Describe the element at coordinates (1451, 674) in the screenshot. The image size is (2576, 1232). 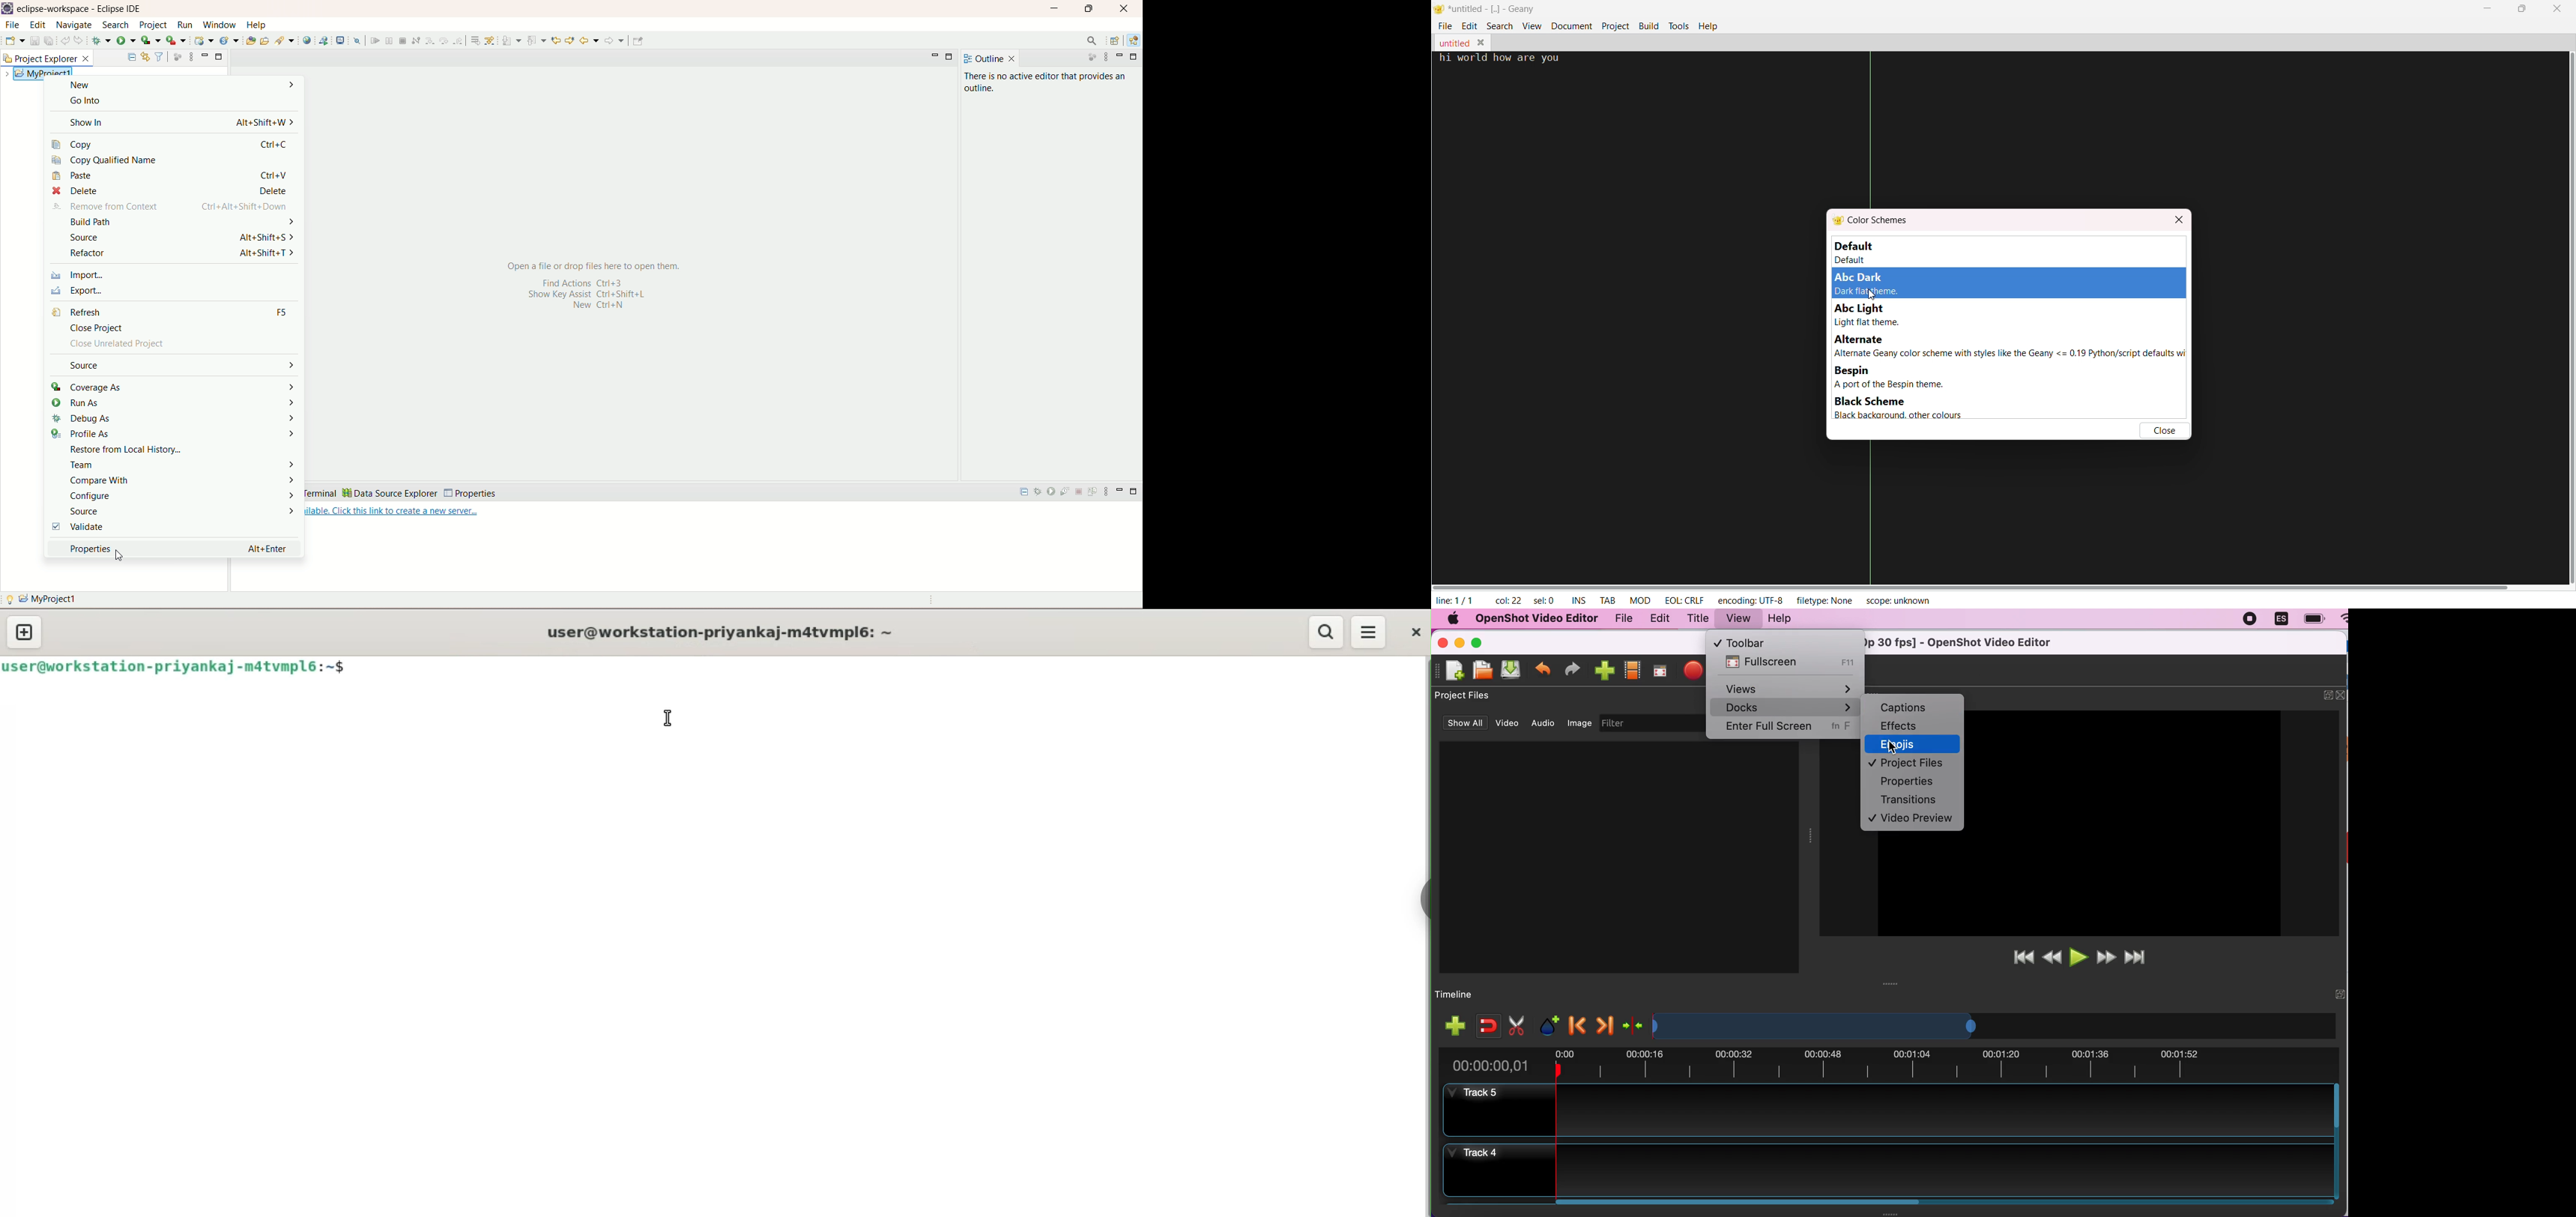
I see `new file` at that location.